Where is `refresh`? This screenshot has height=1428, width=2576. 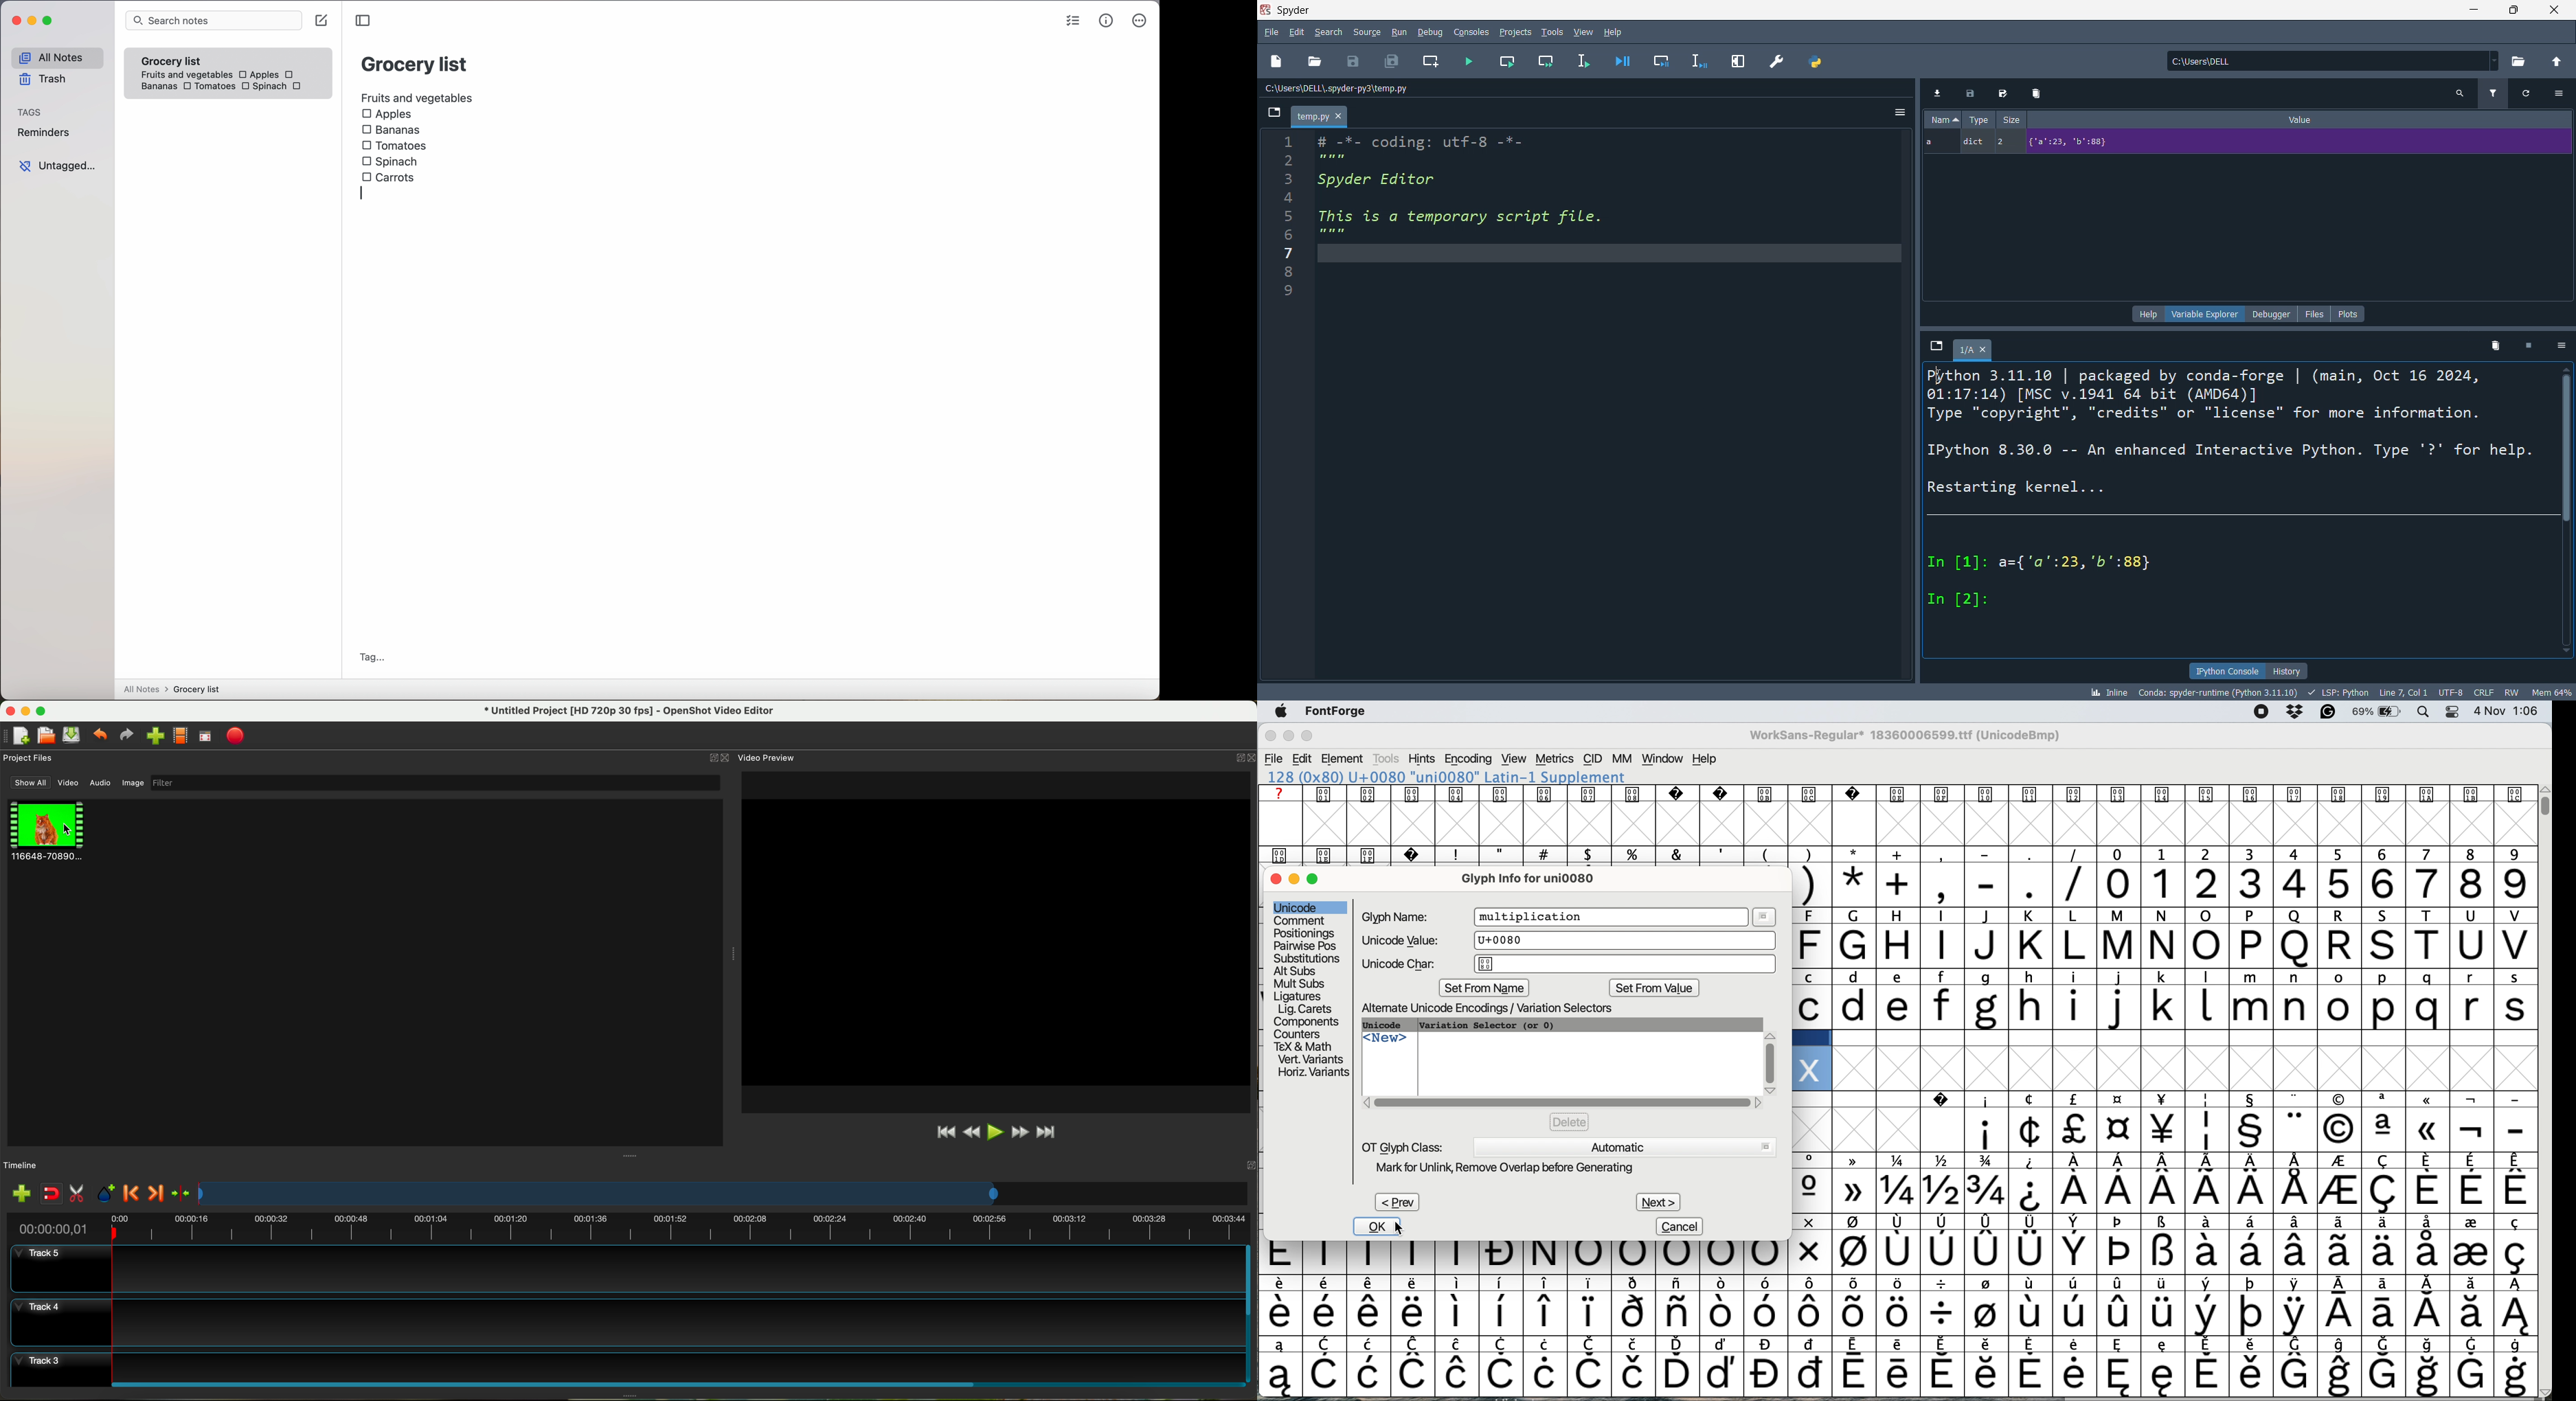
refresh is located at coordinates (2532, 93).